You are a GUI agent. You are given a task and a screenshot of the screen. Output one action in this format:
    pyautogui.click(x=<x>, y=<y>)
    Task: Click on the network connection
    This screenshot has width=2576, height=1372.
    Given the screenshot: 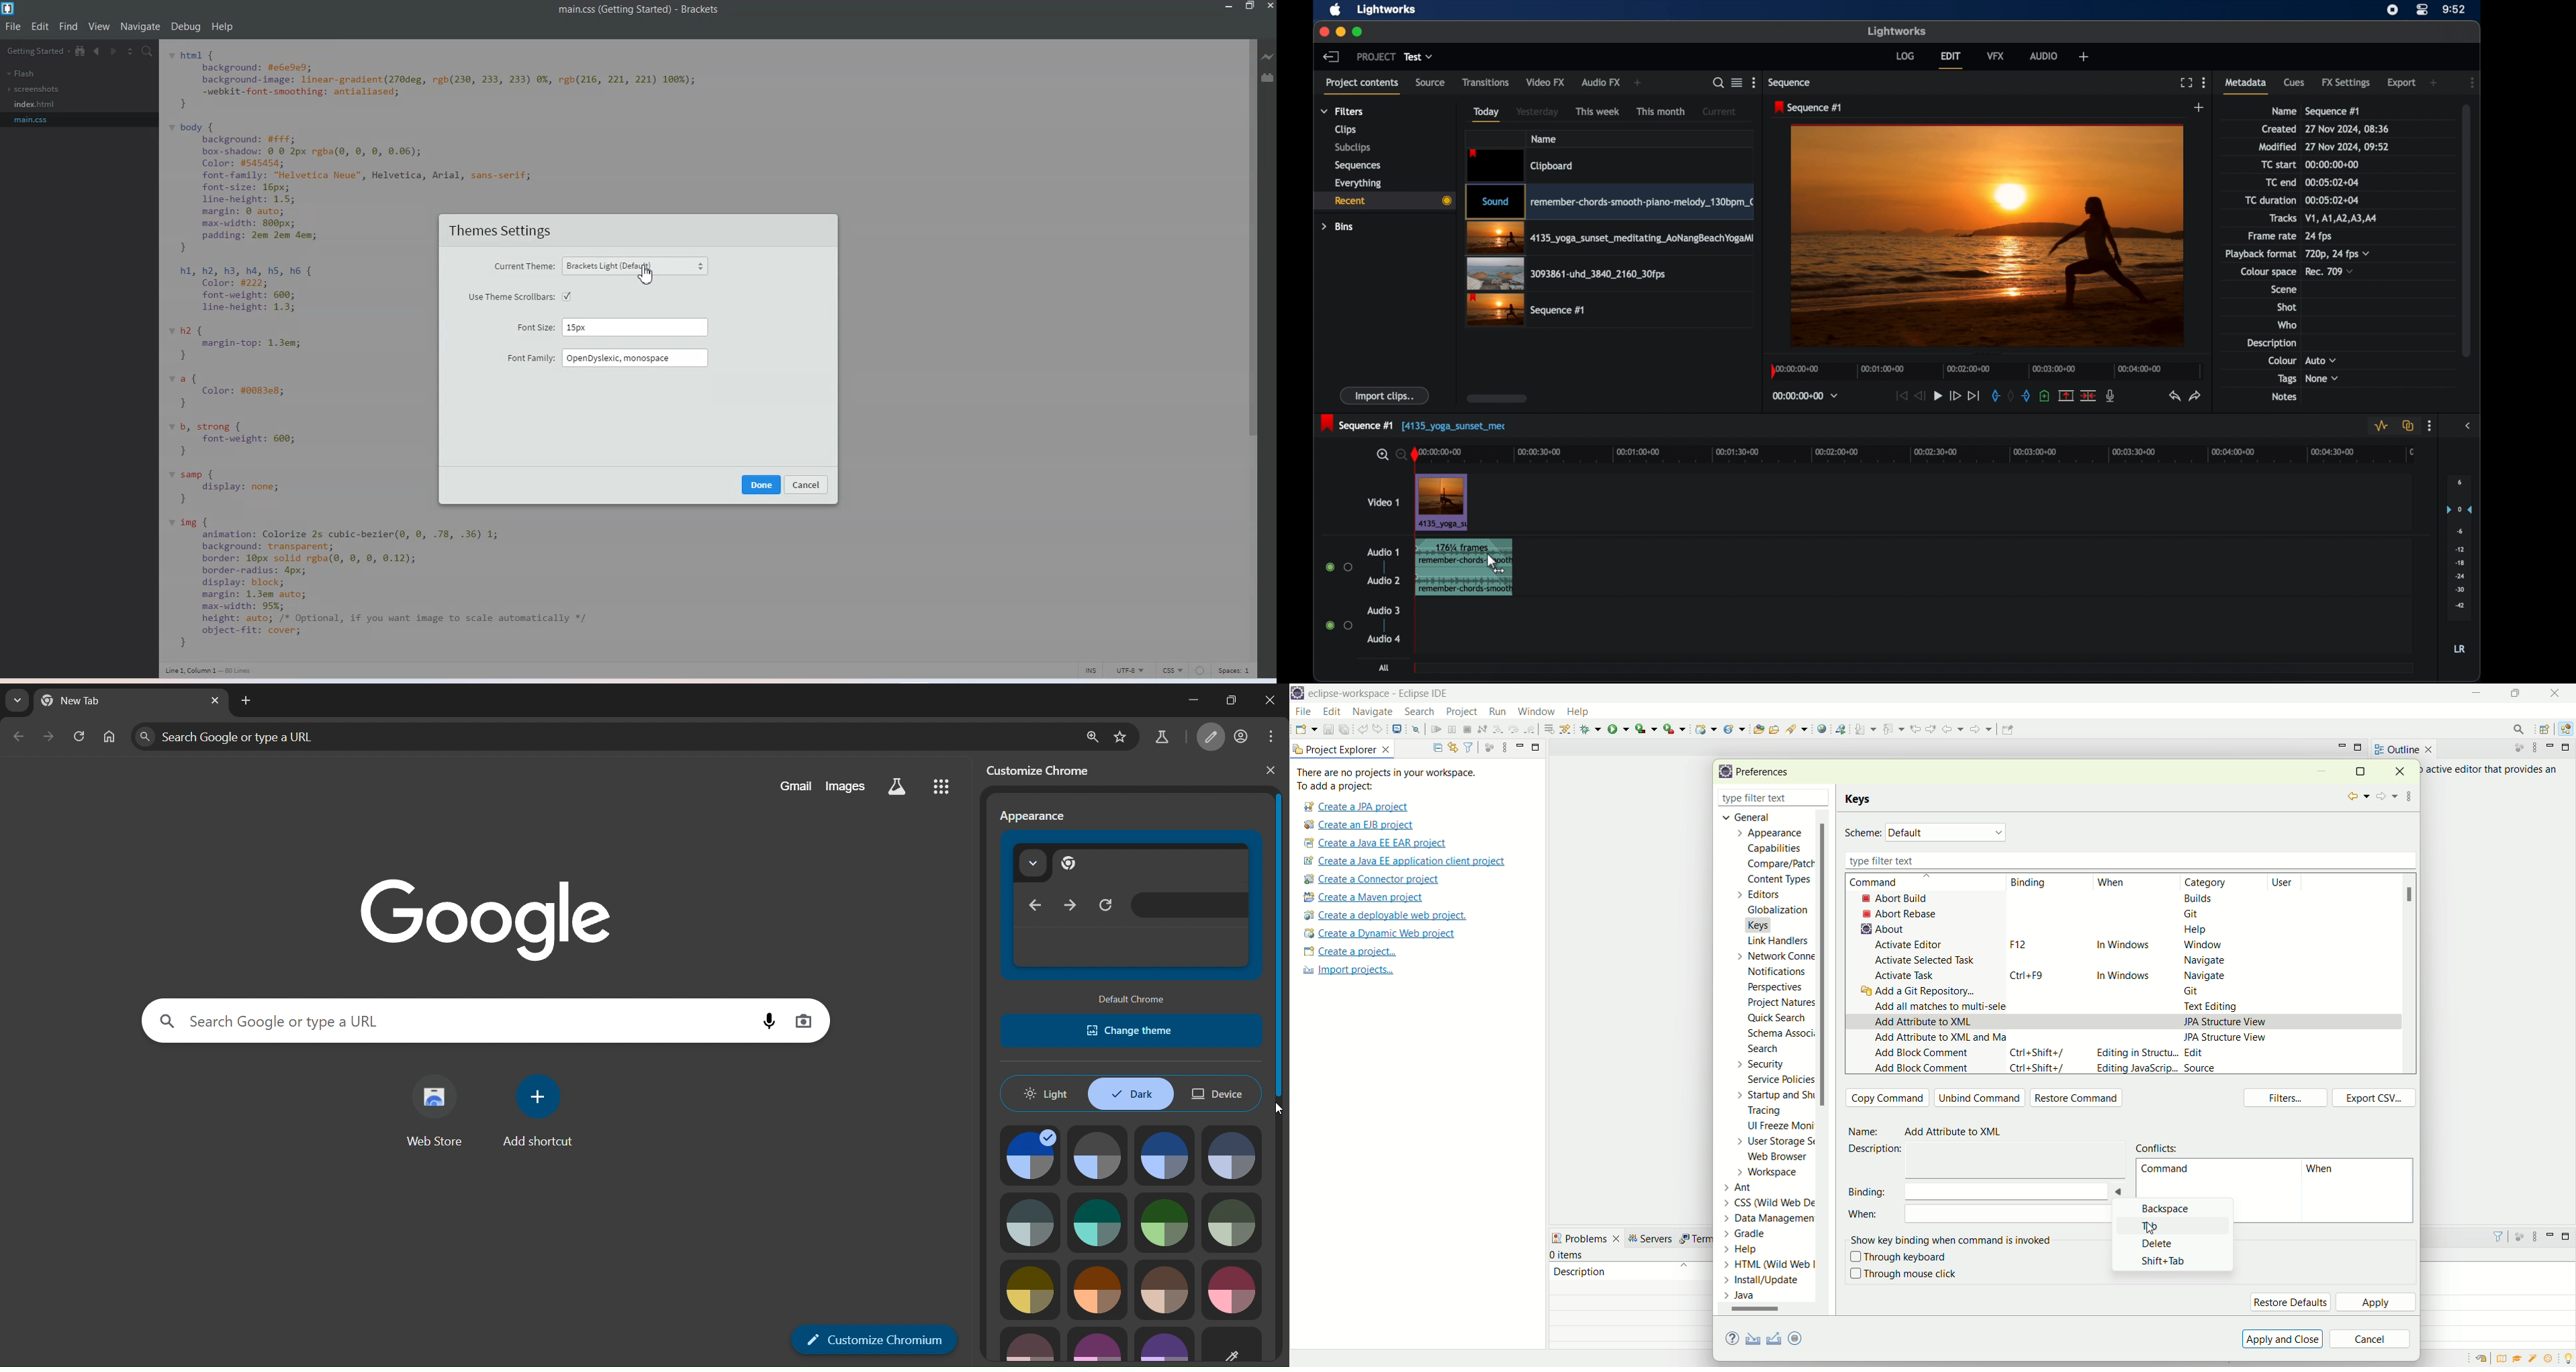 What is the action you would take?
    pyautogui.click(x=1773, y=956)
    